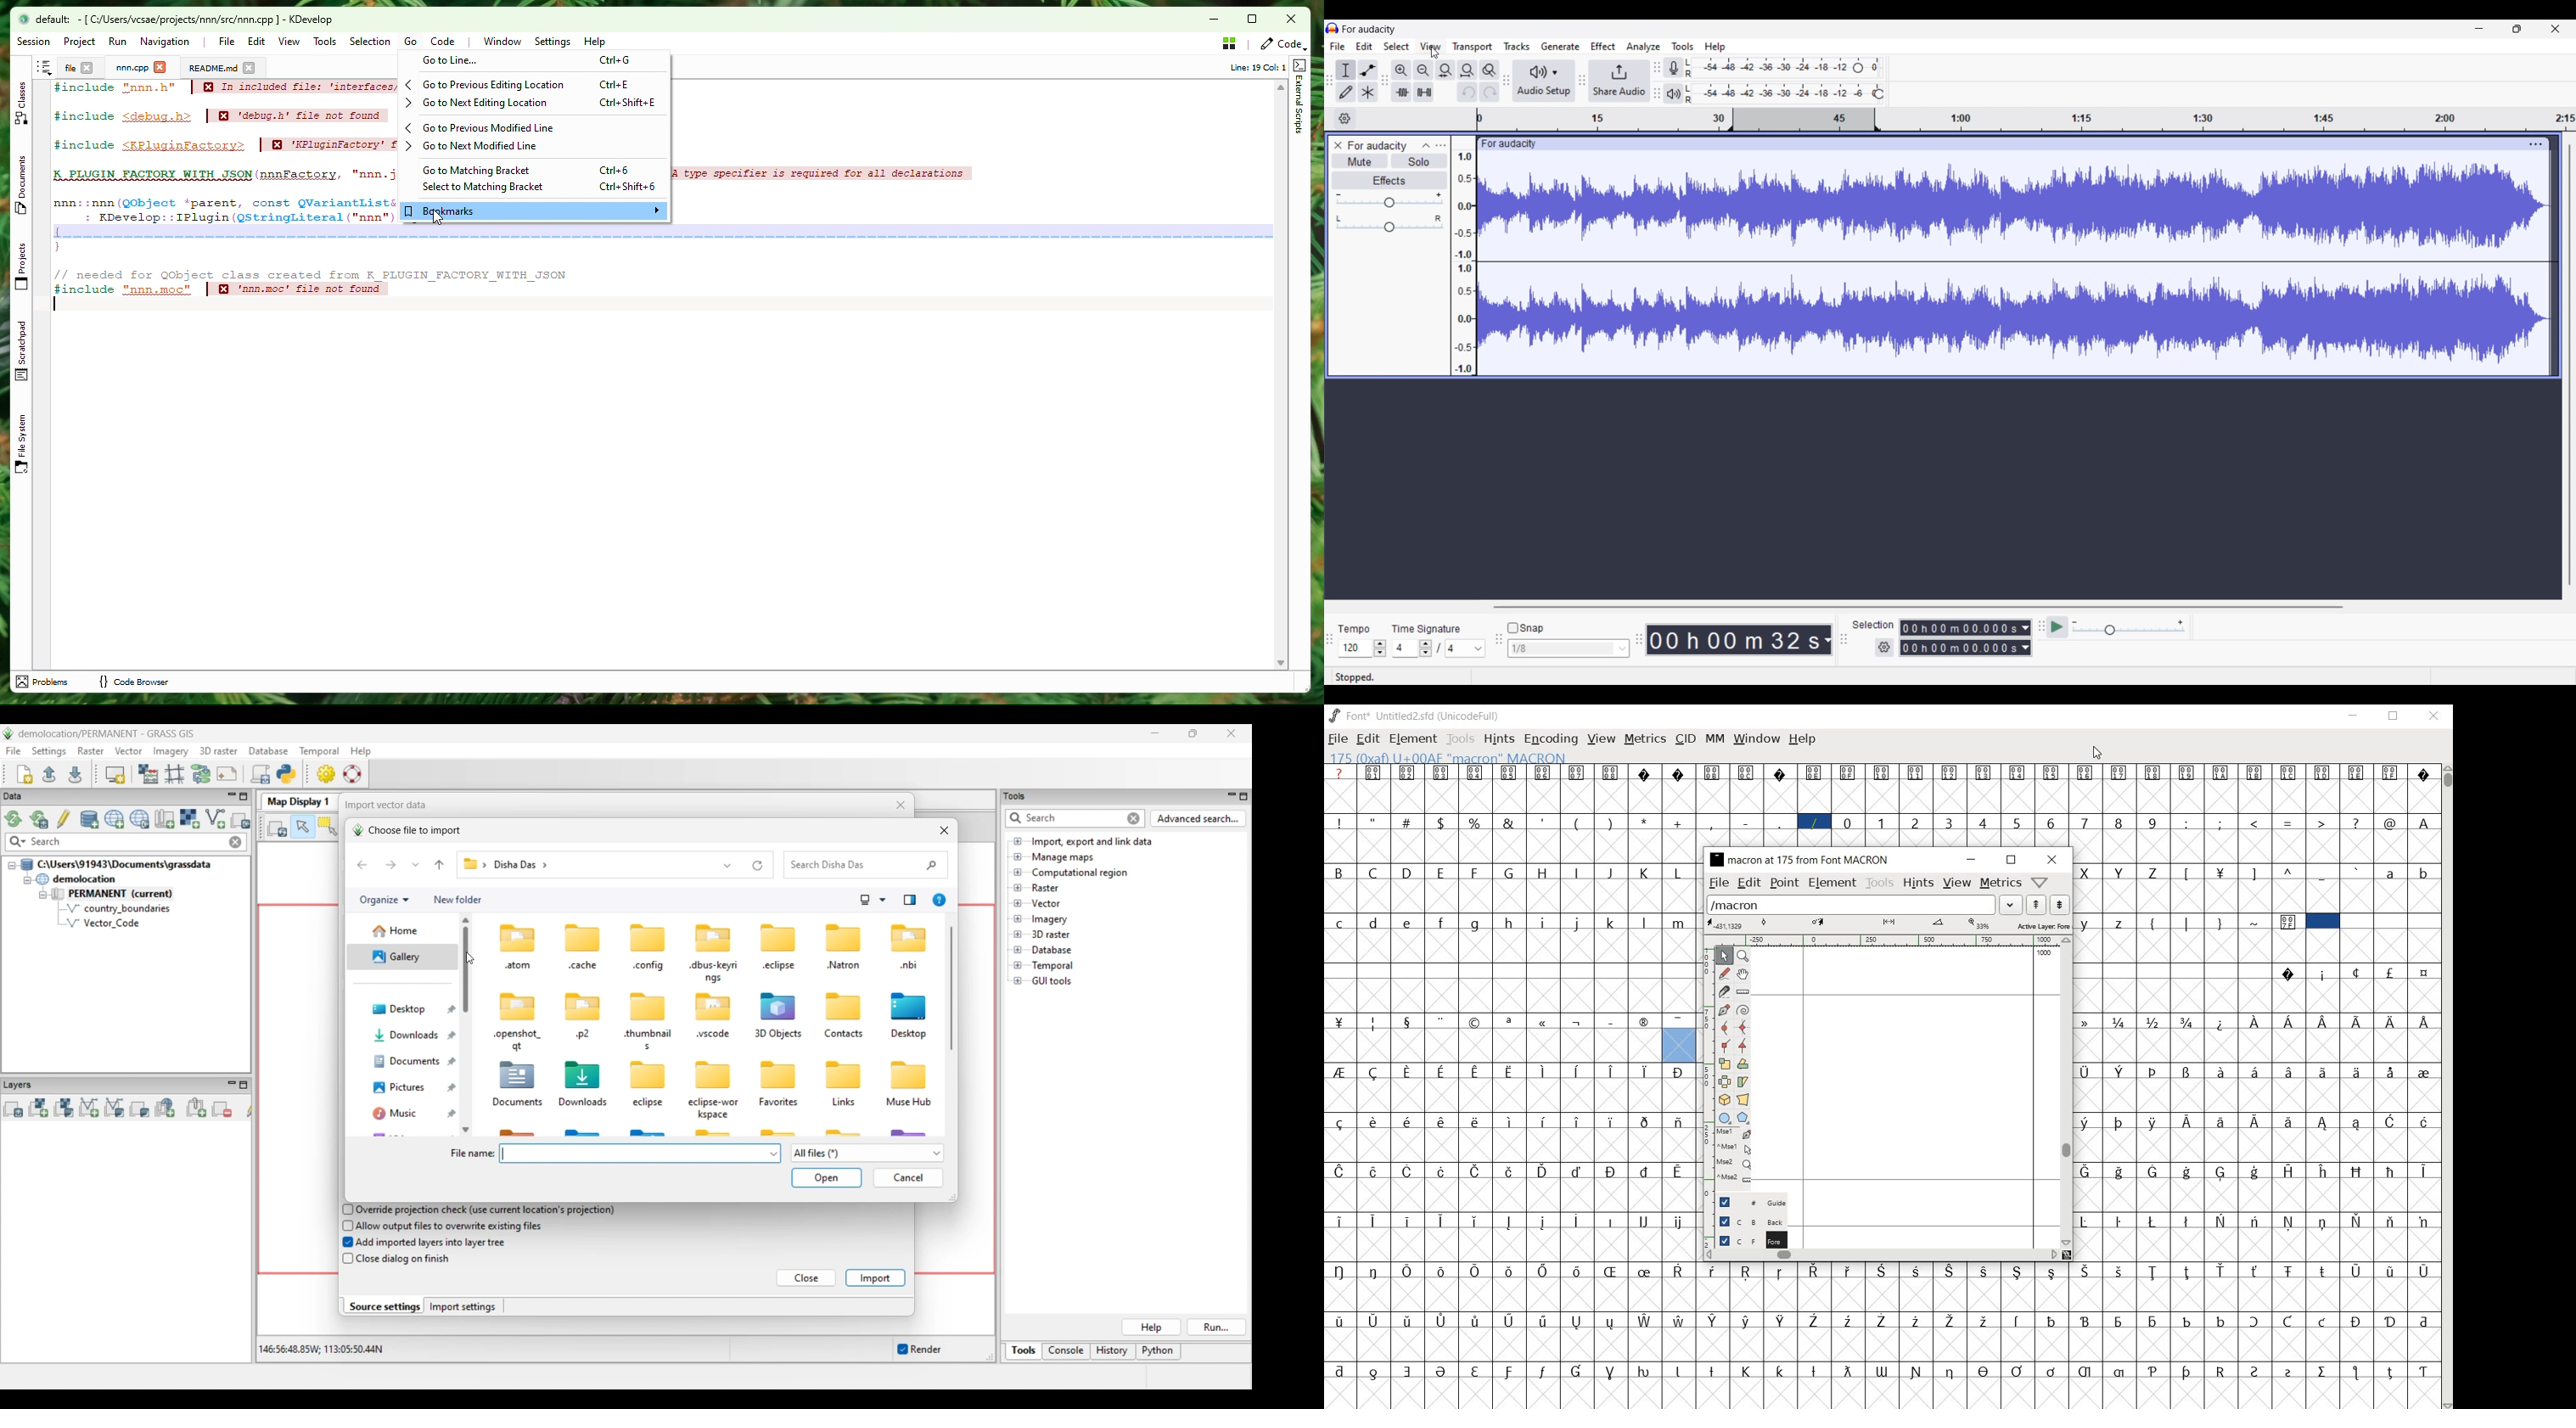 The width and height of the screenshot is (2576, 1428). Describe the element at coordinates (2220, 1221) in the screenshot. I see `Symbol` at that location.